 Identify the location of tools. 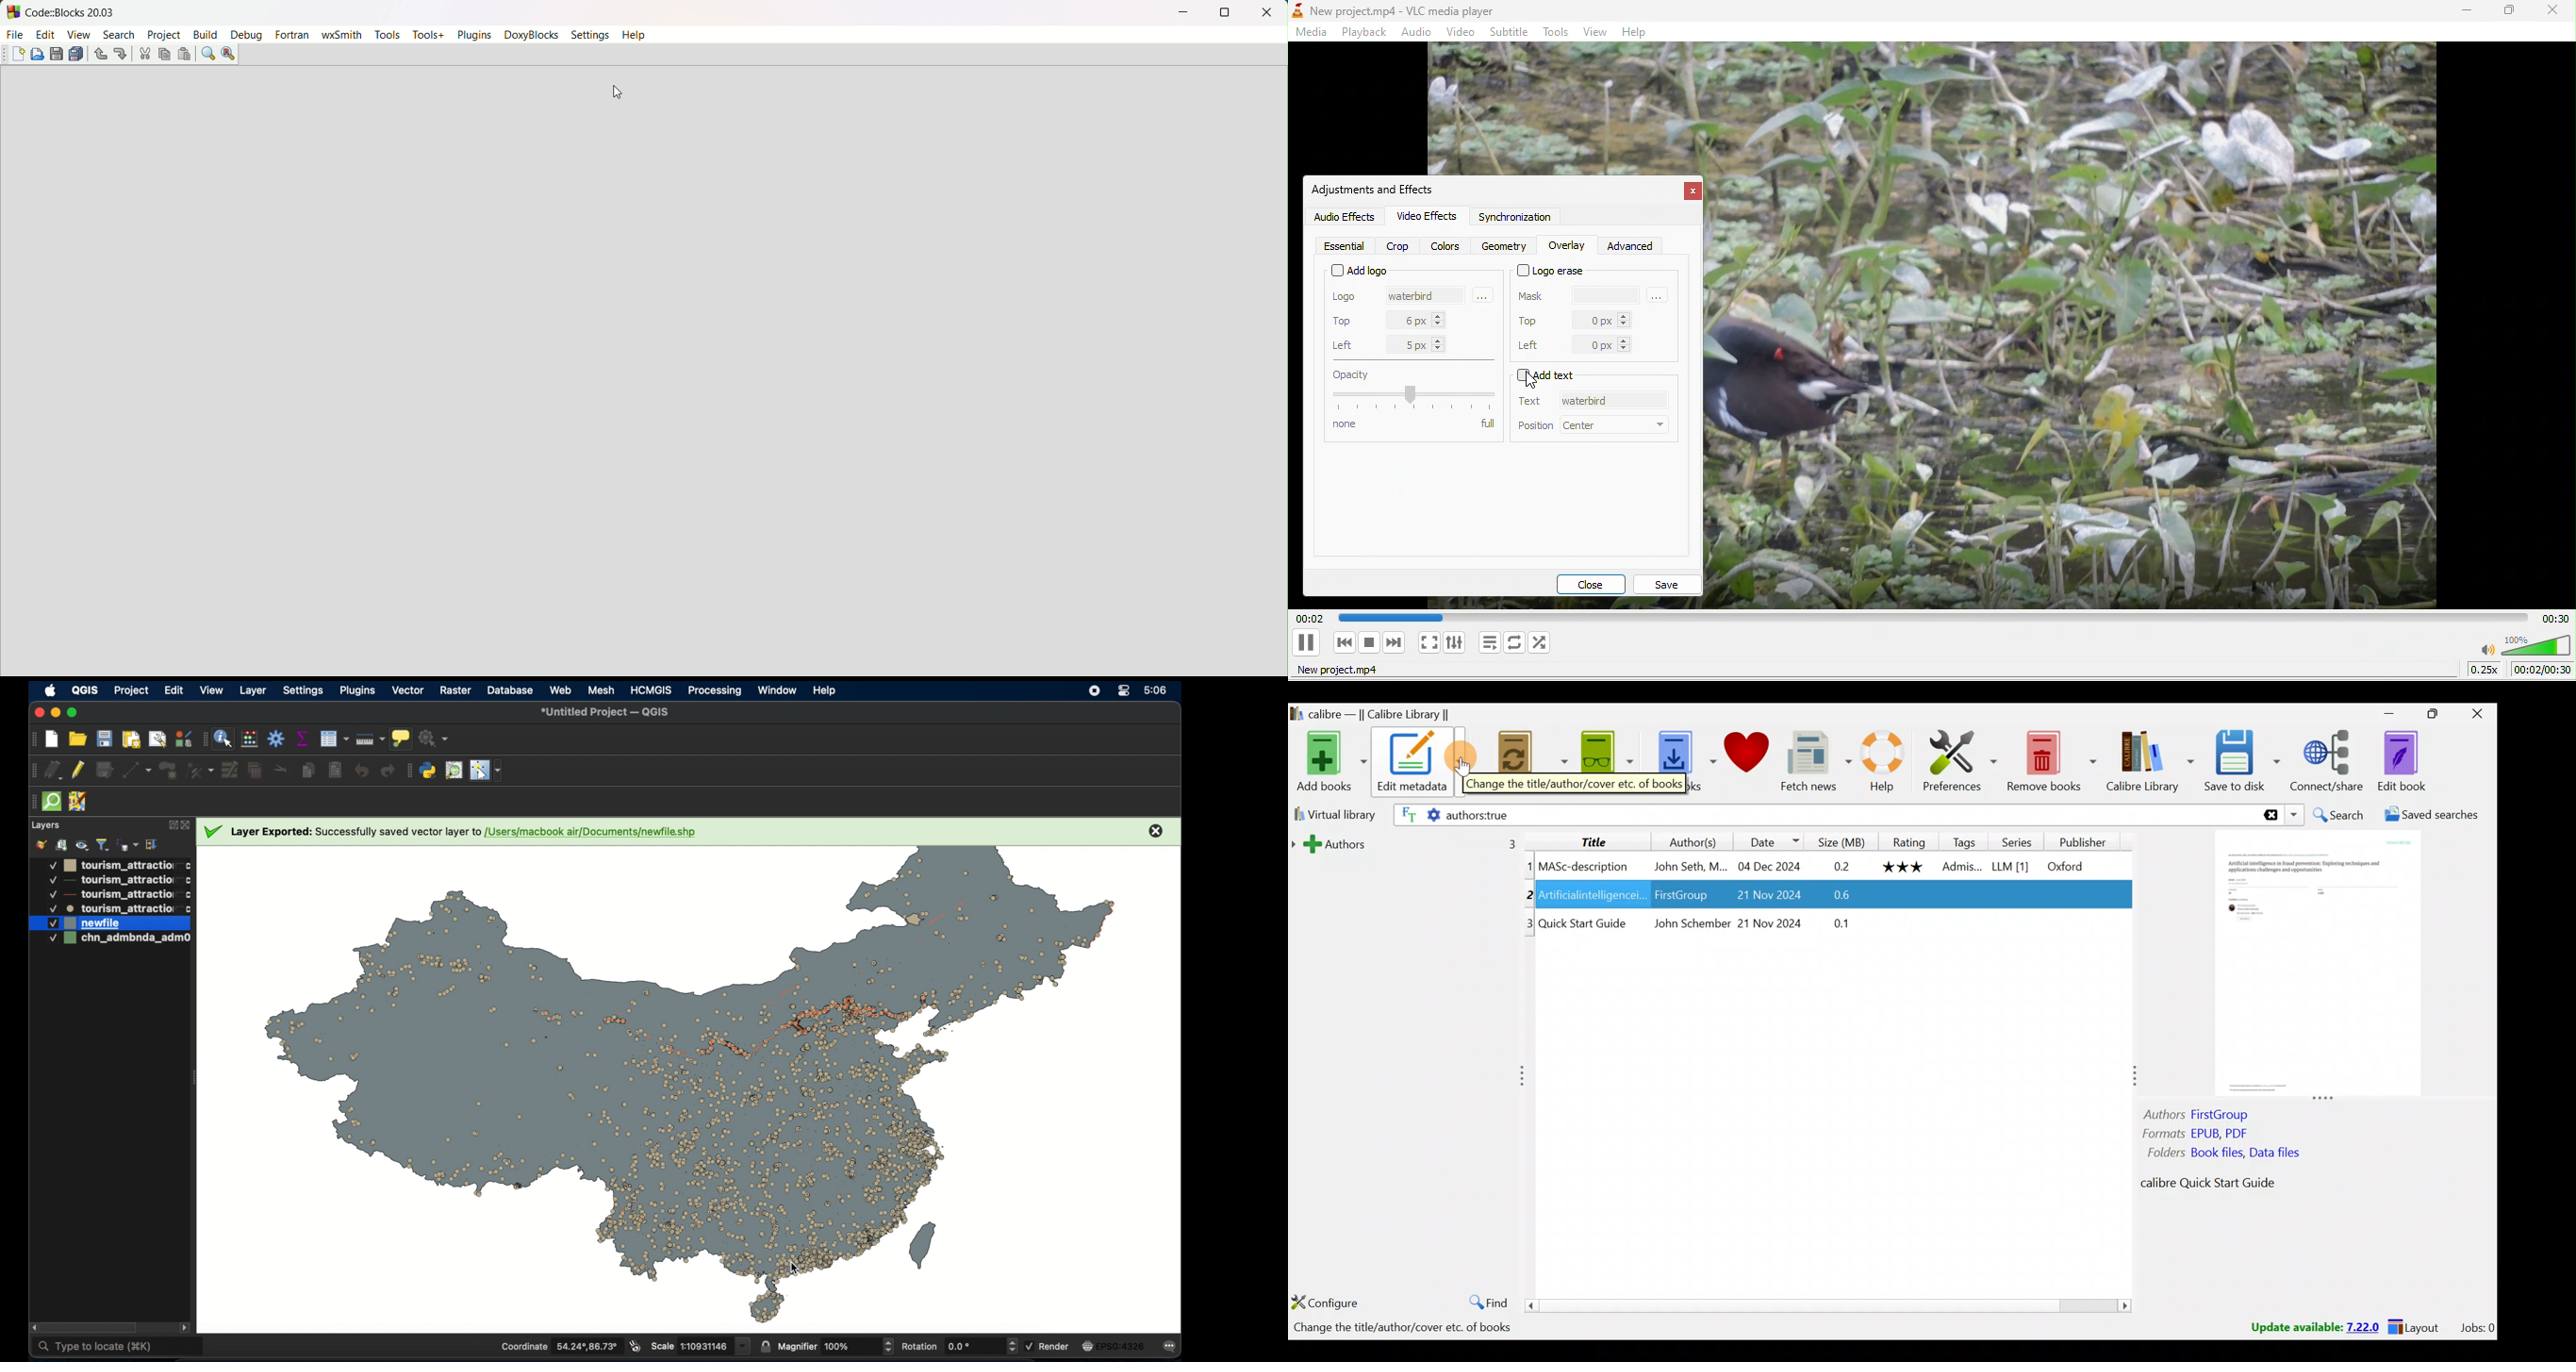
(1559, 32).